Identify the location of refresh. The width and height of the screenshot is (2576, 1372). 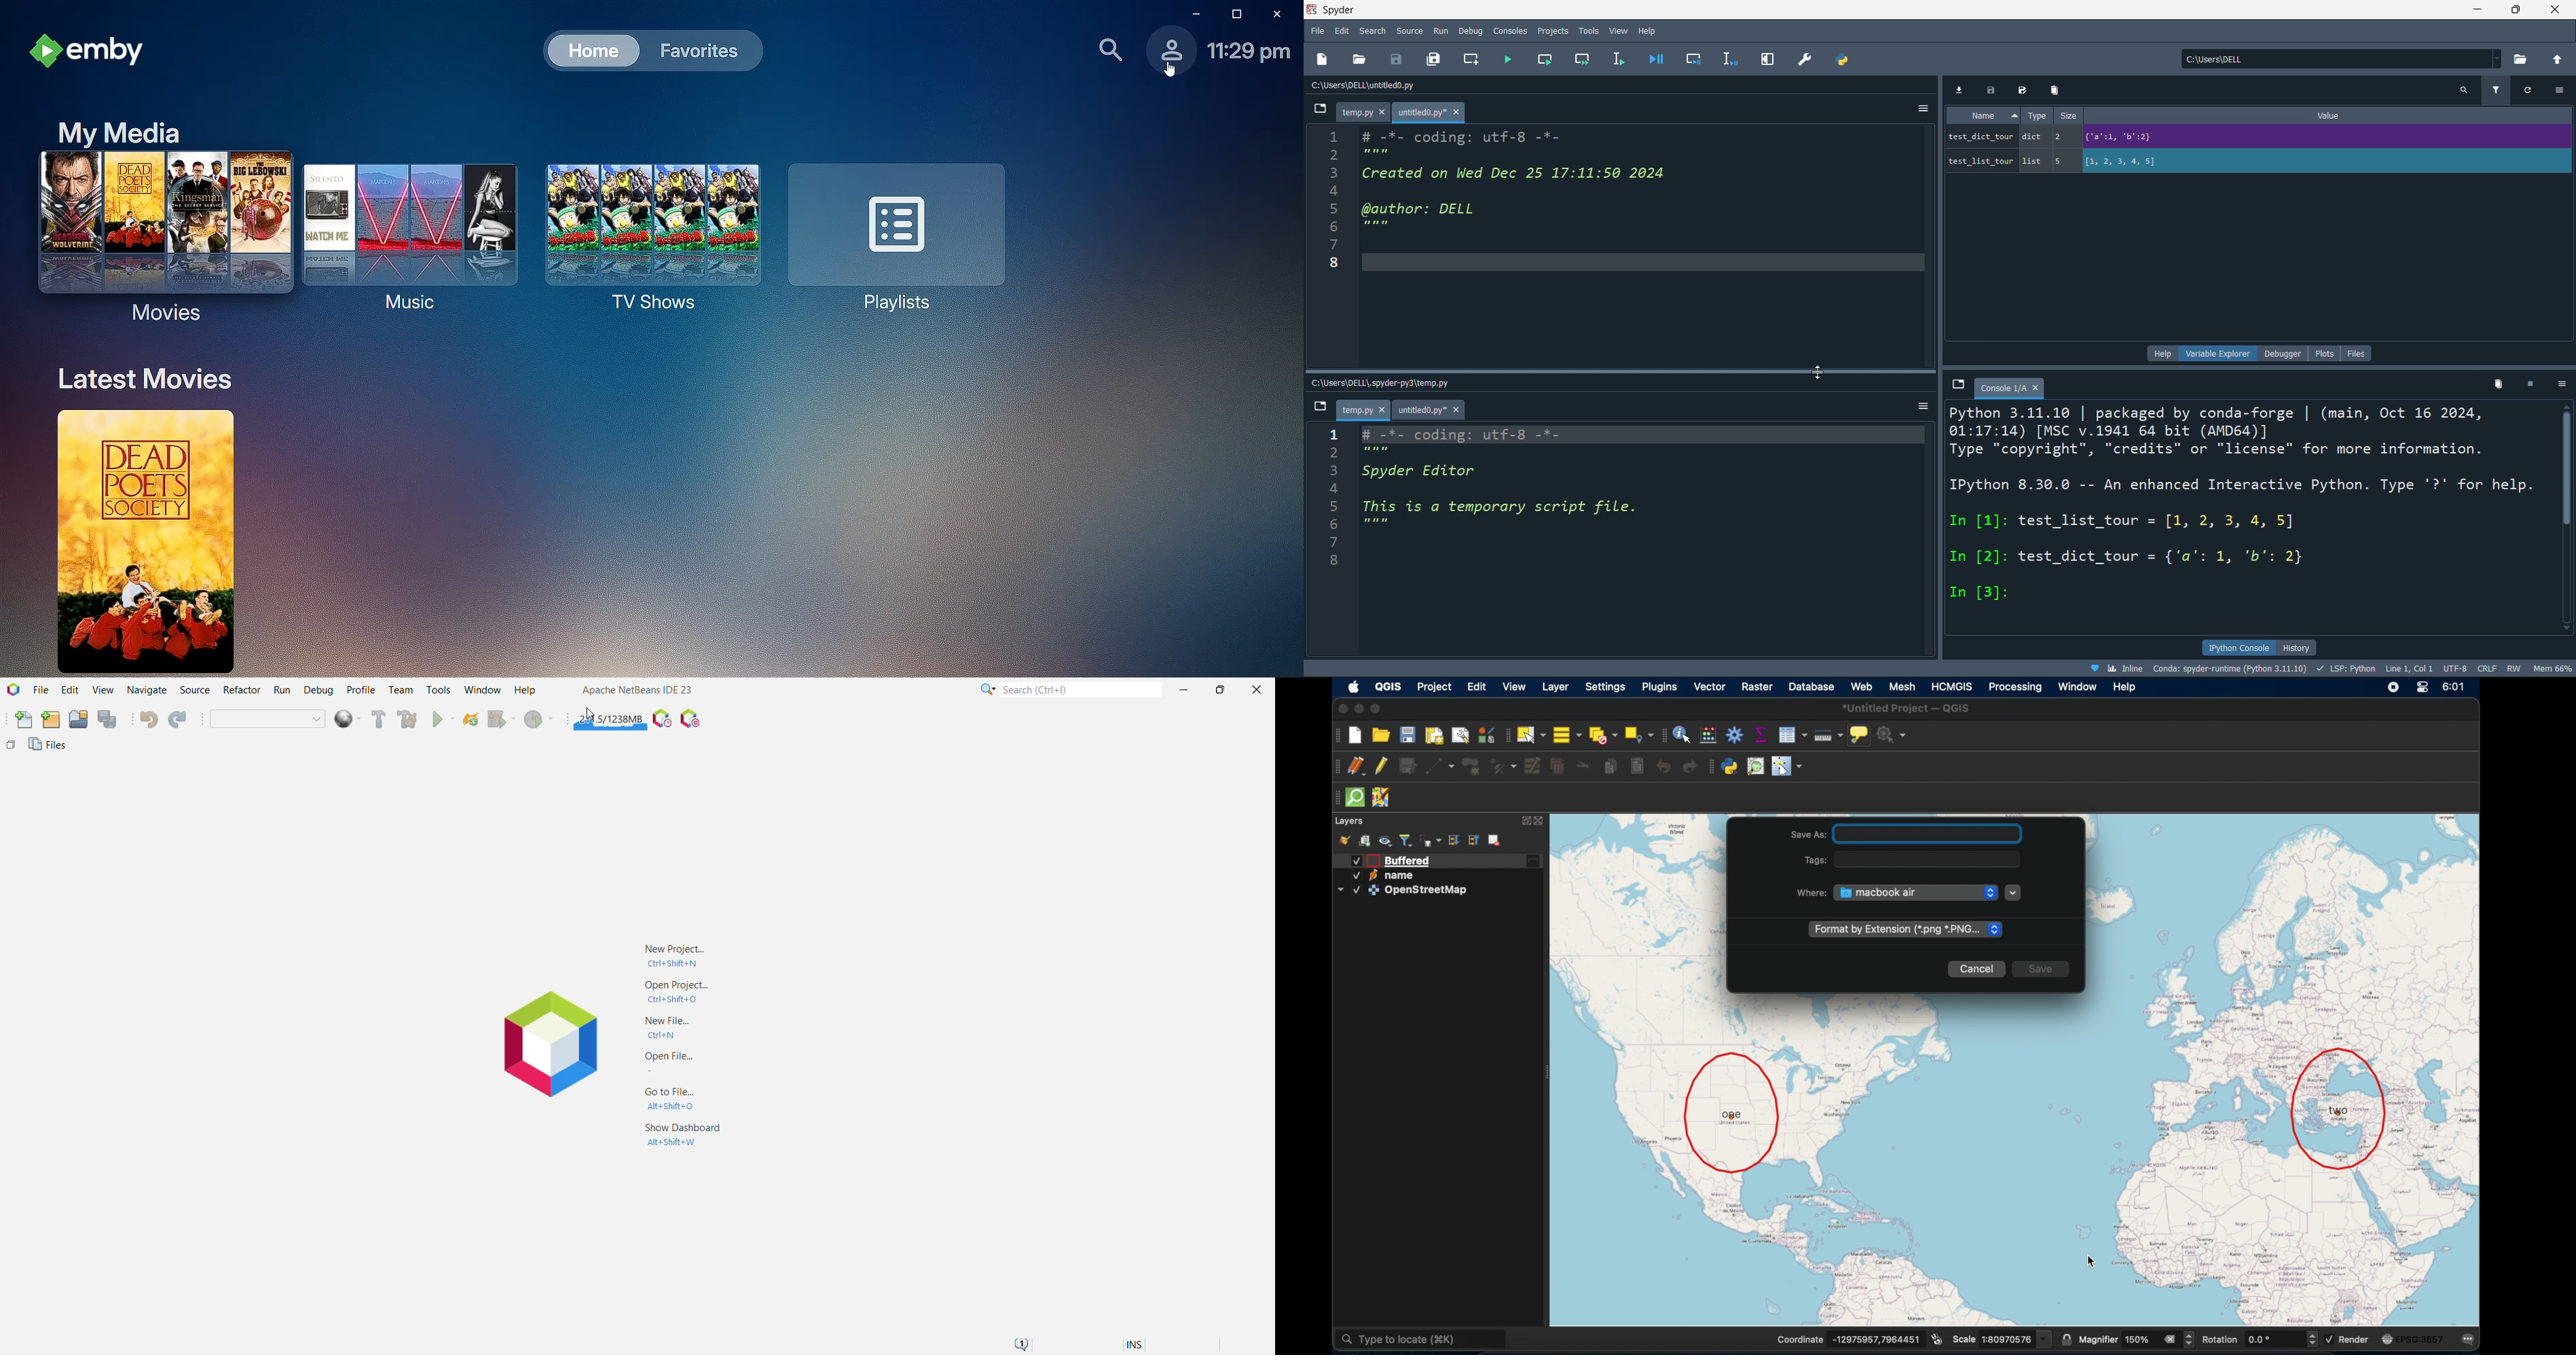
(2532, 89).